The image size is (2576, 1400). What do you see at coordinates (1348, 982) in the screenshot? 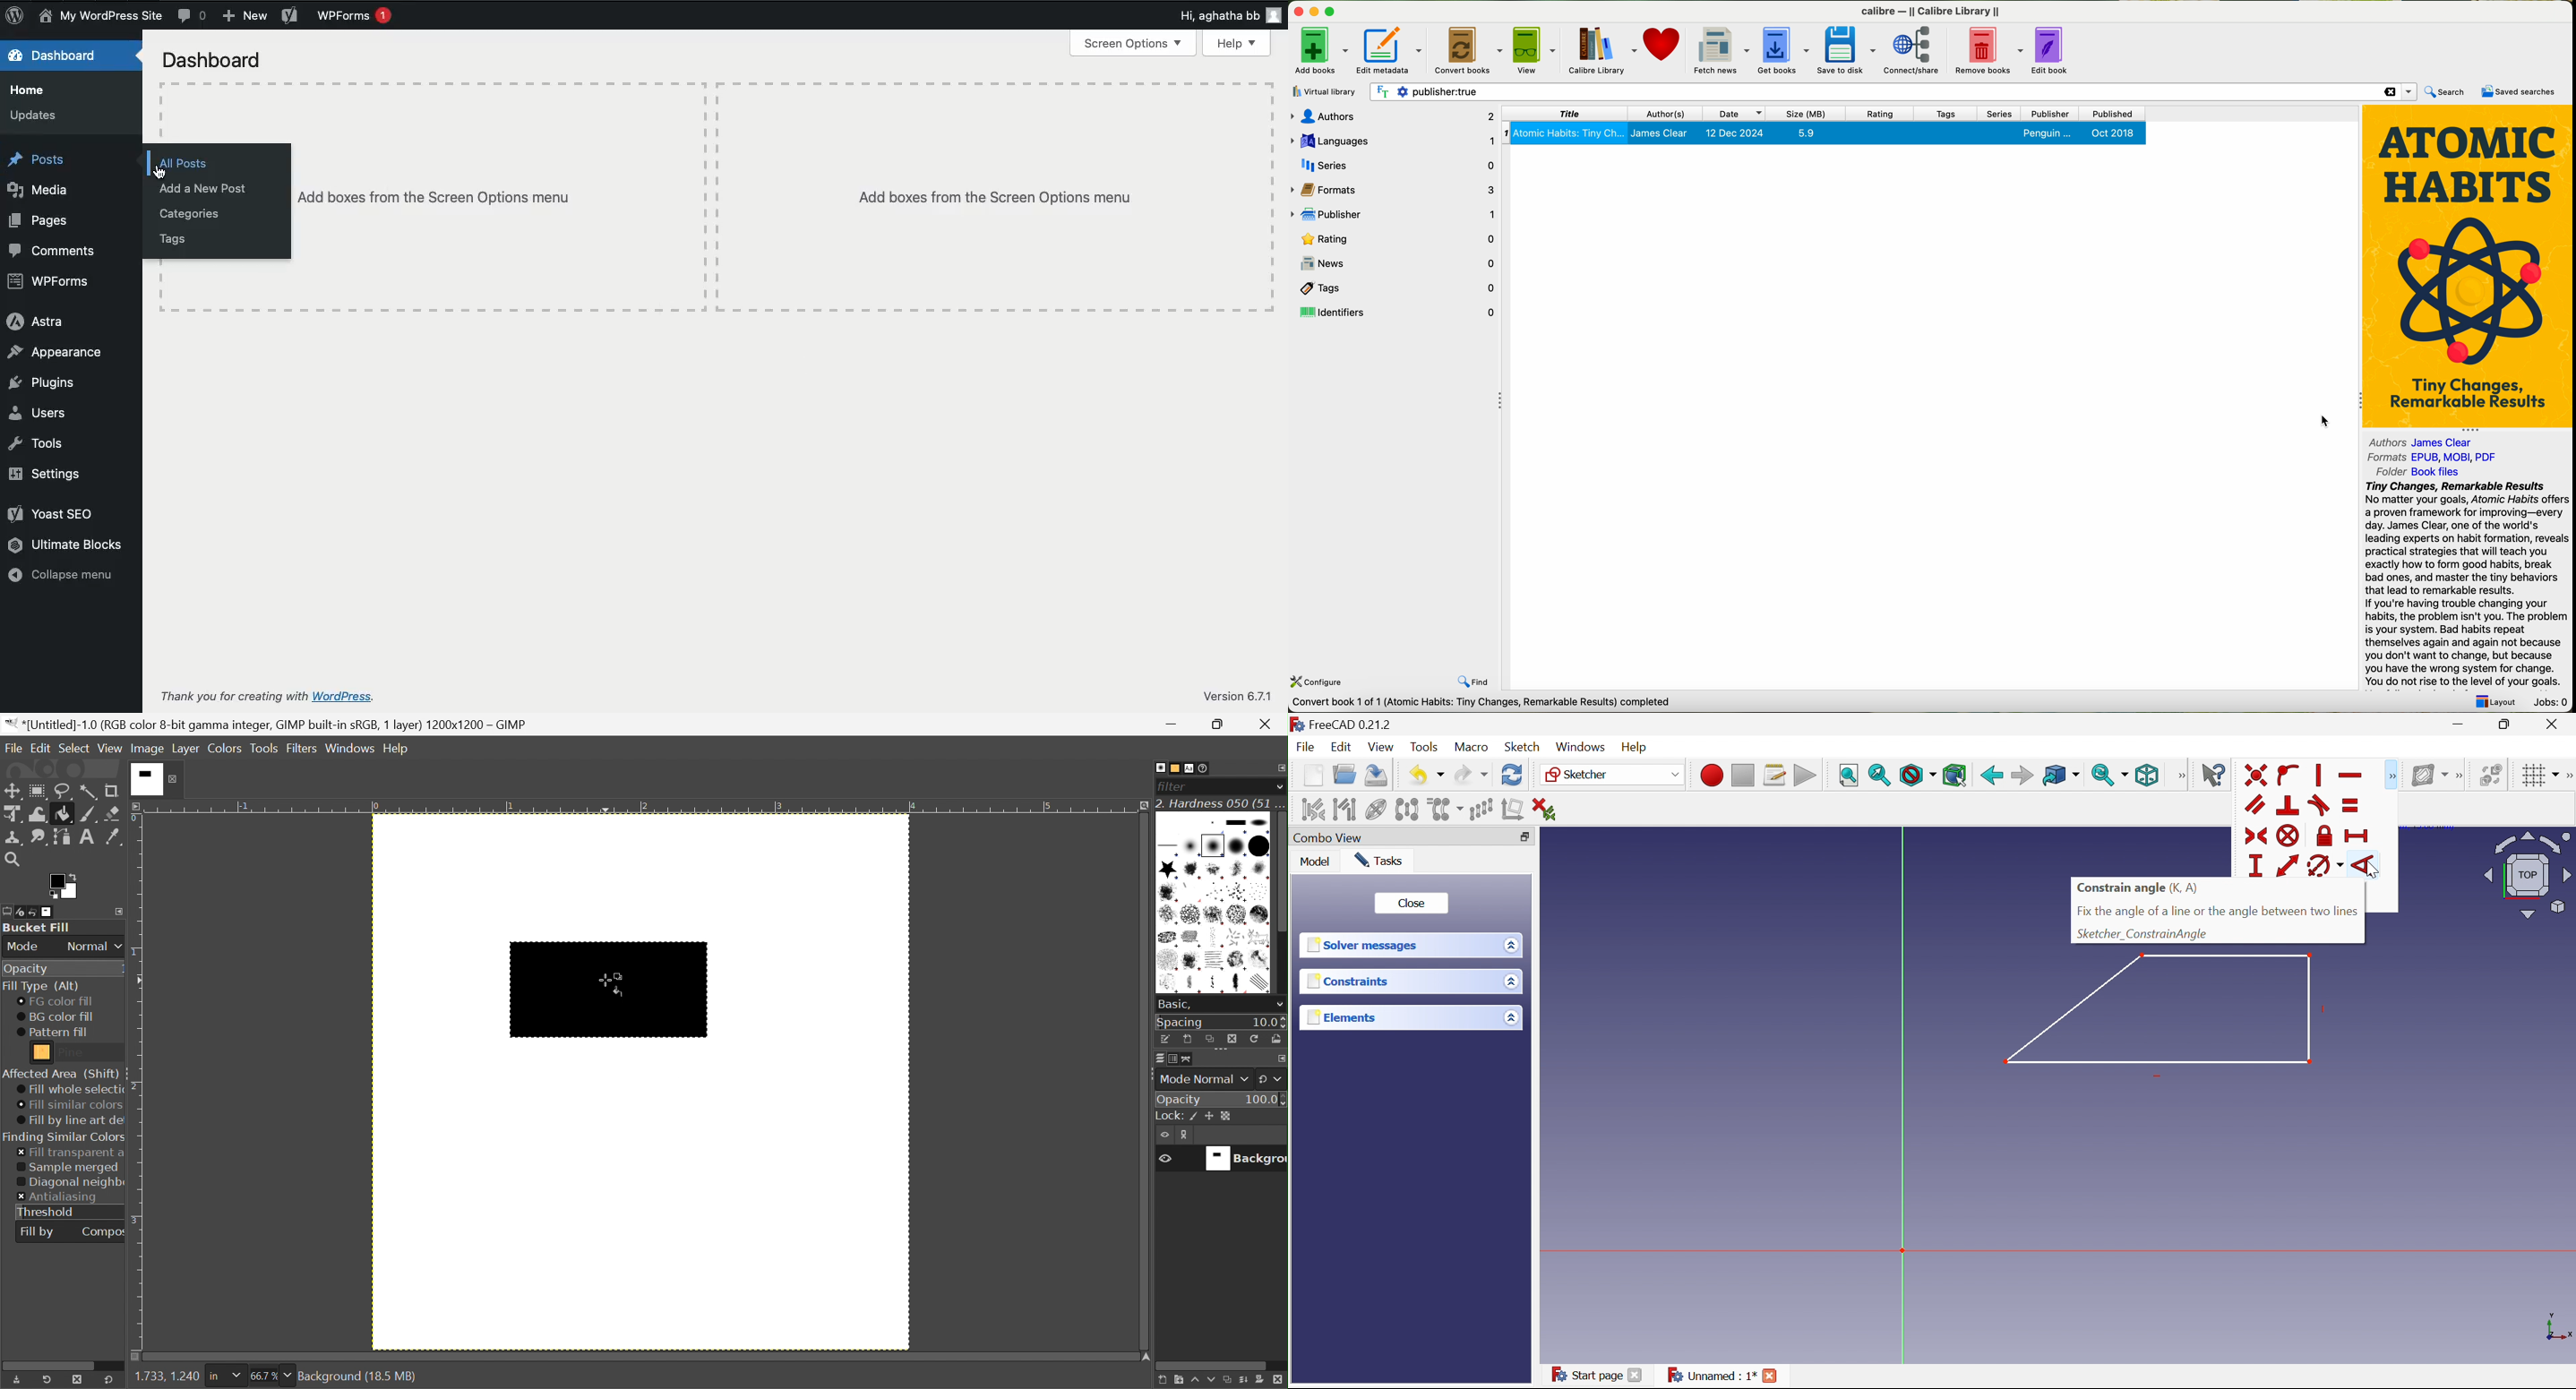
I see `Constraints` at bounding box center [1348, 982].